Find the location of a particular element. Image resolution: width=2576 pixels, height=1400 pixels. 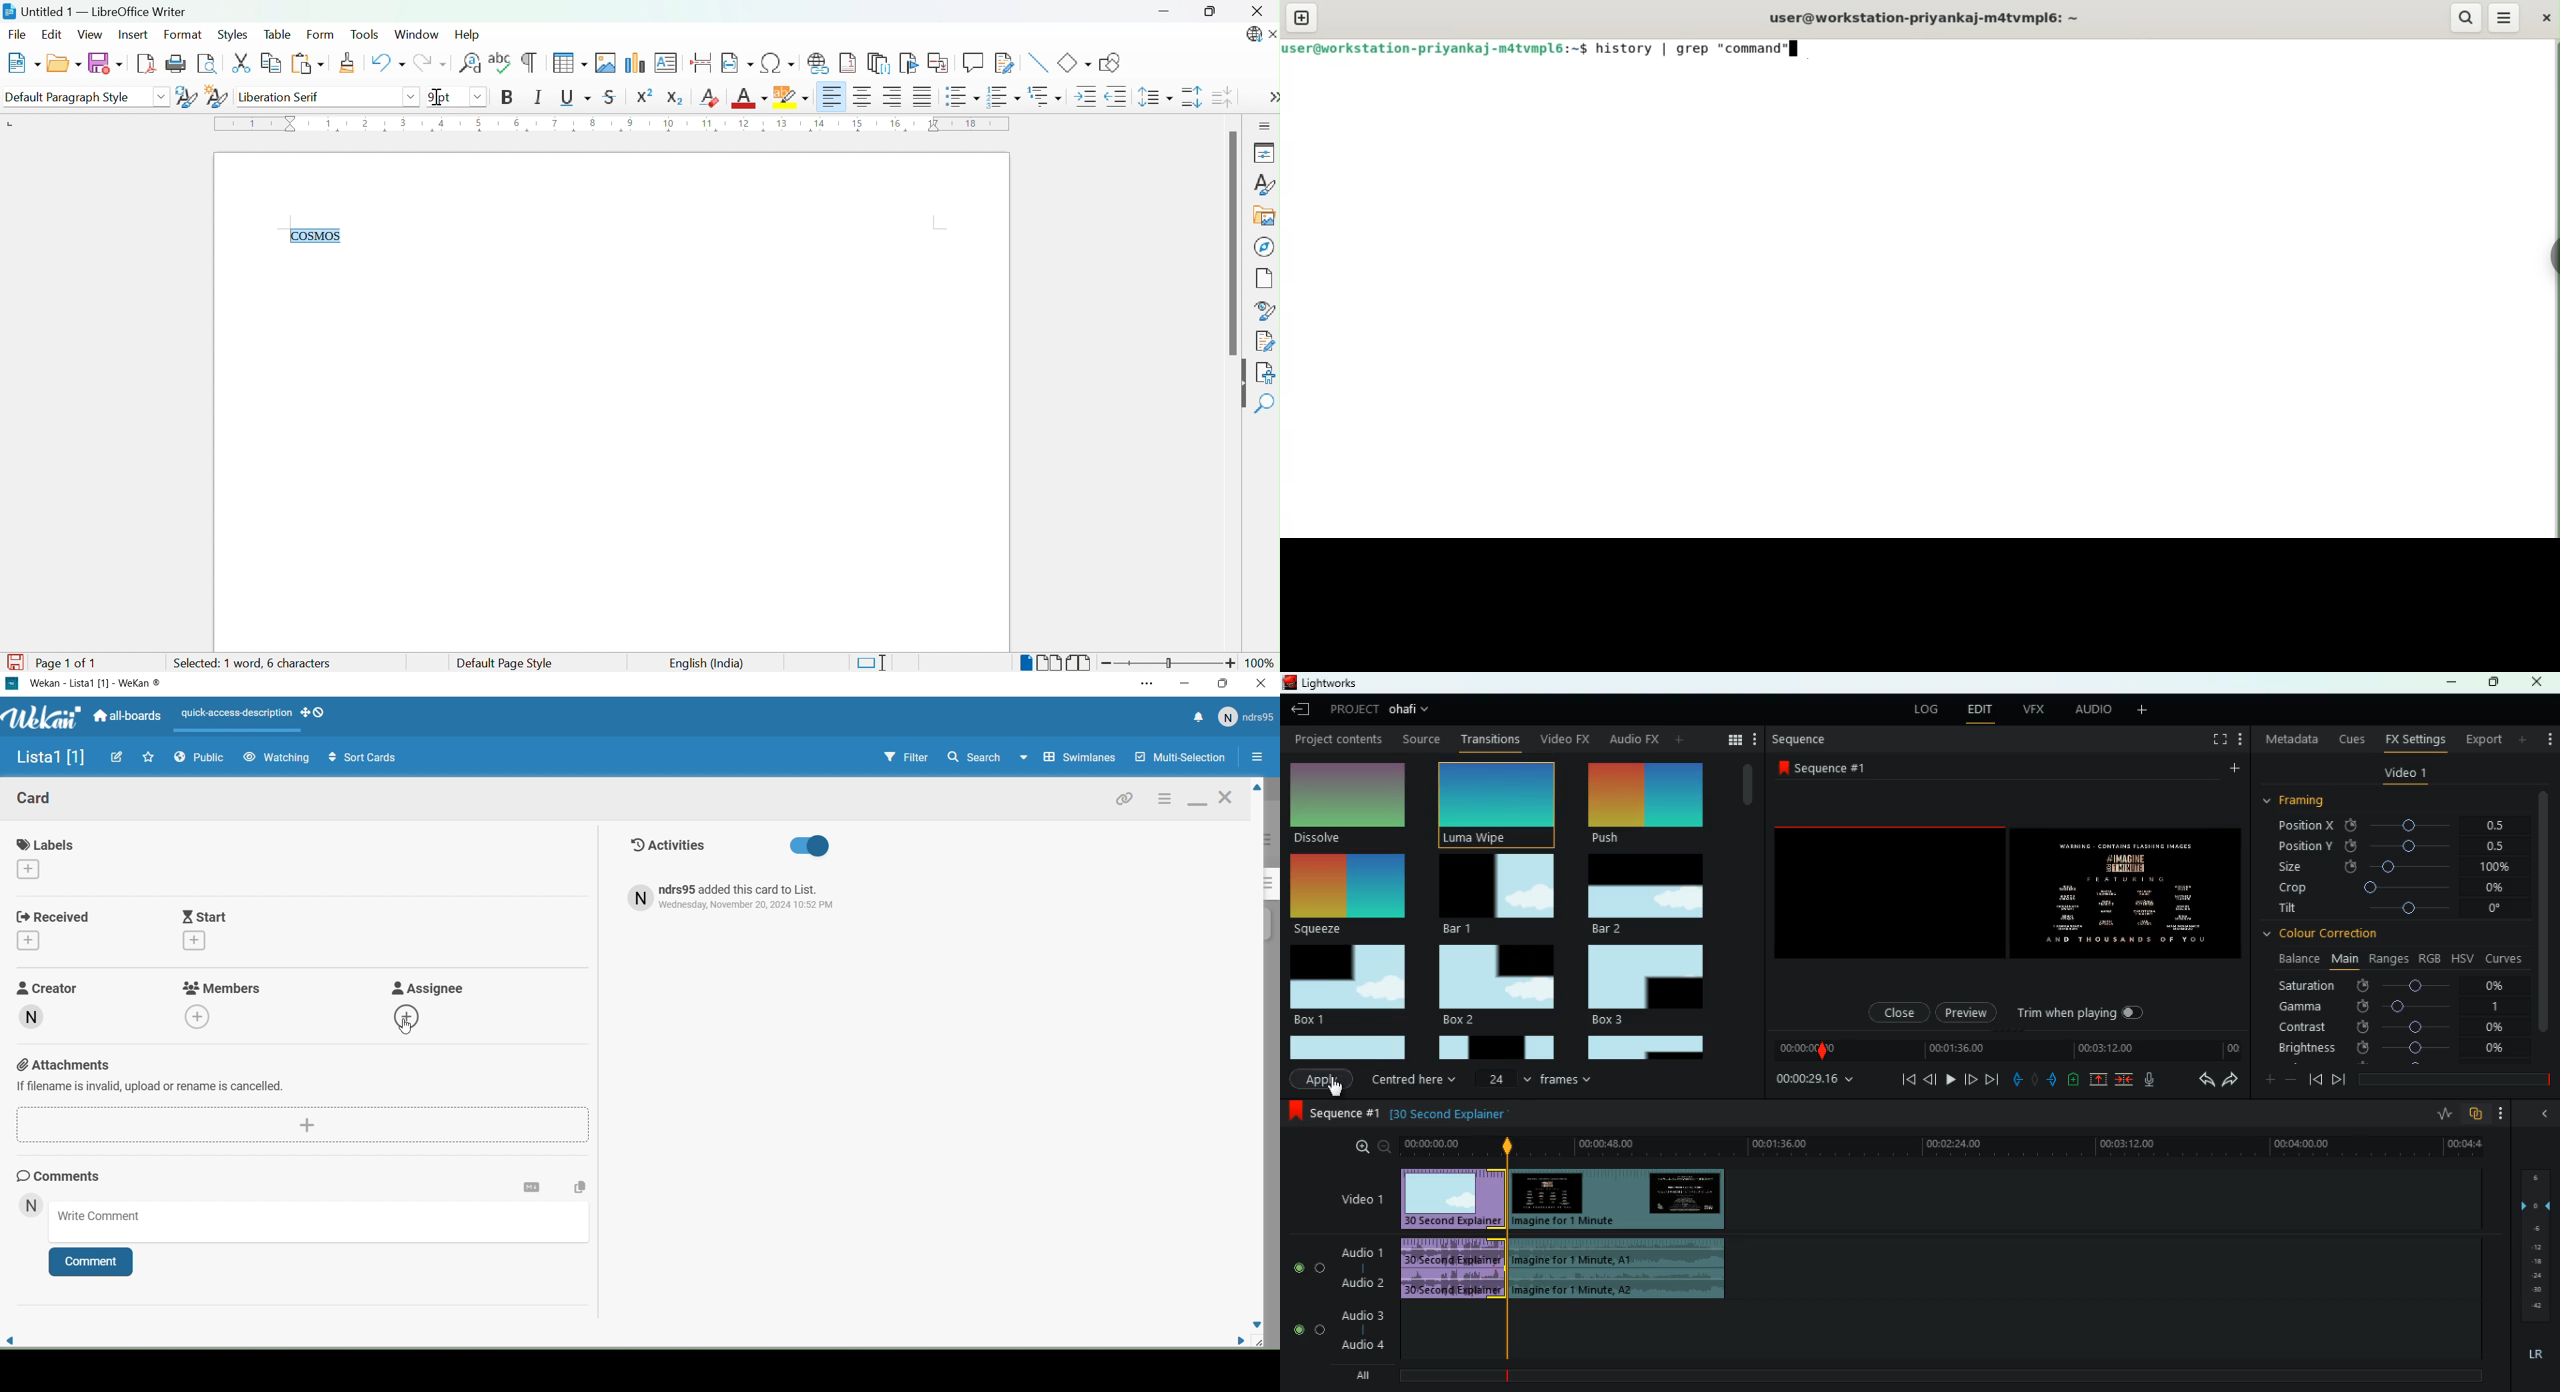

Watching is located at coordinates (276, 758).